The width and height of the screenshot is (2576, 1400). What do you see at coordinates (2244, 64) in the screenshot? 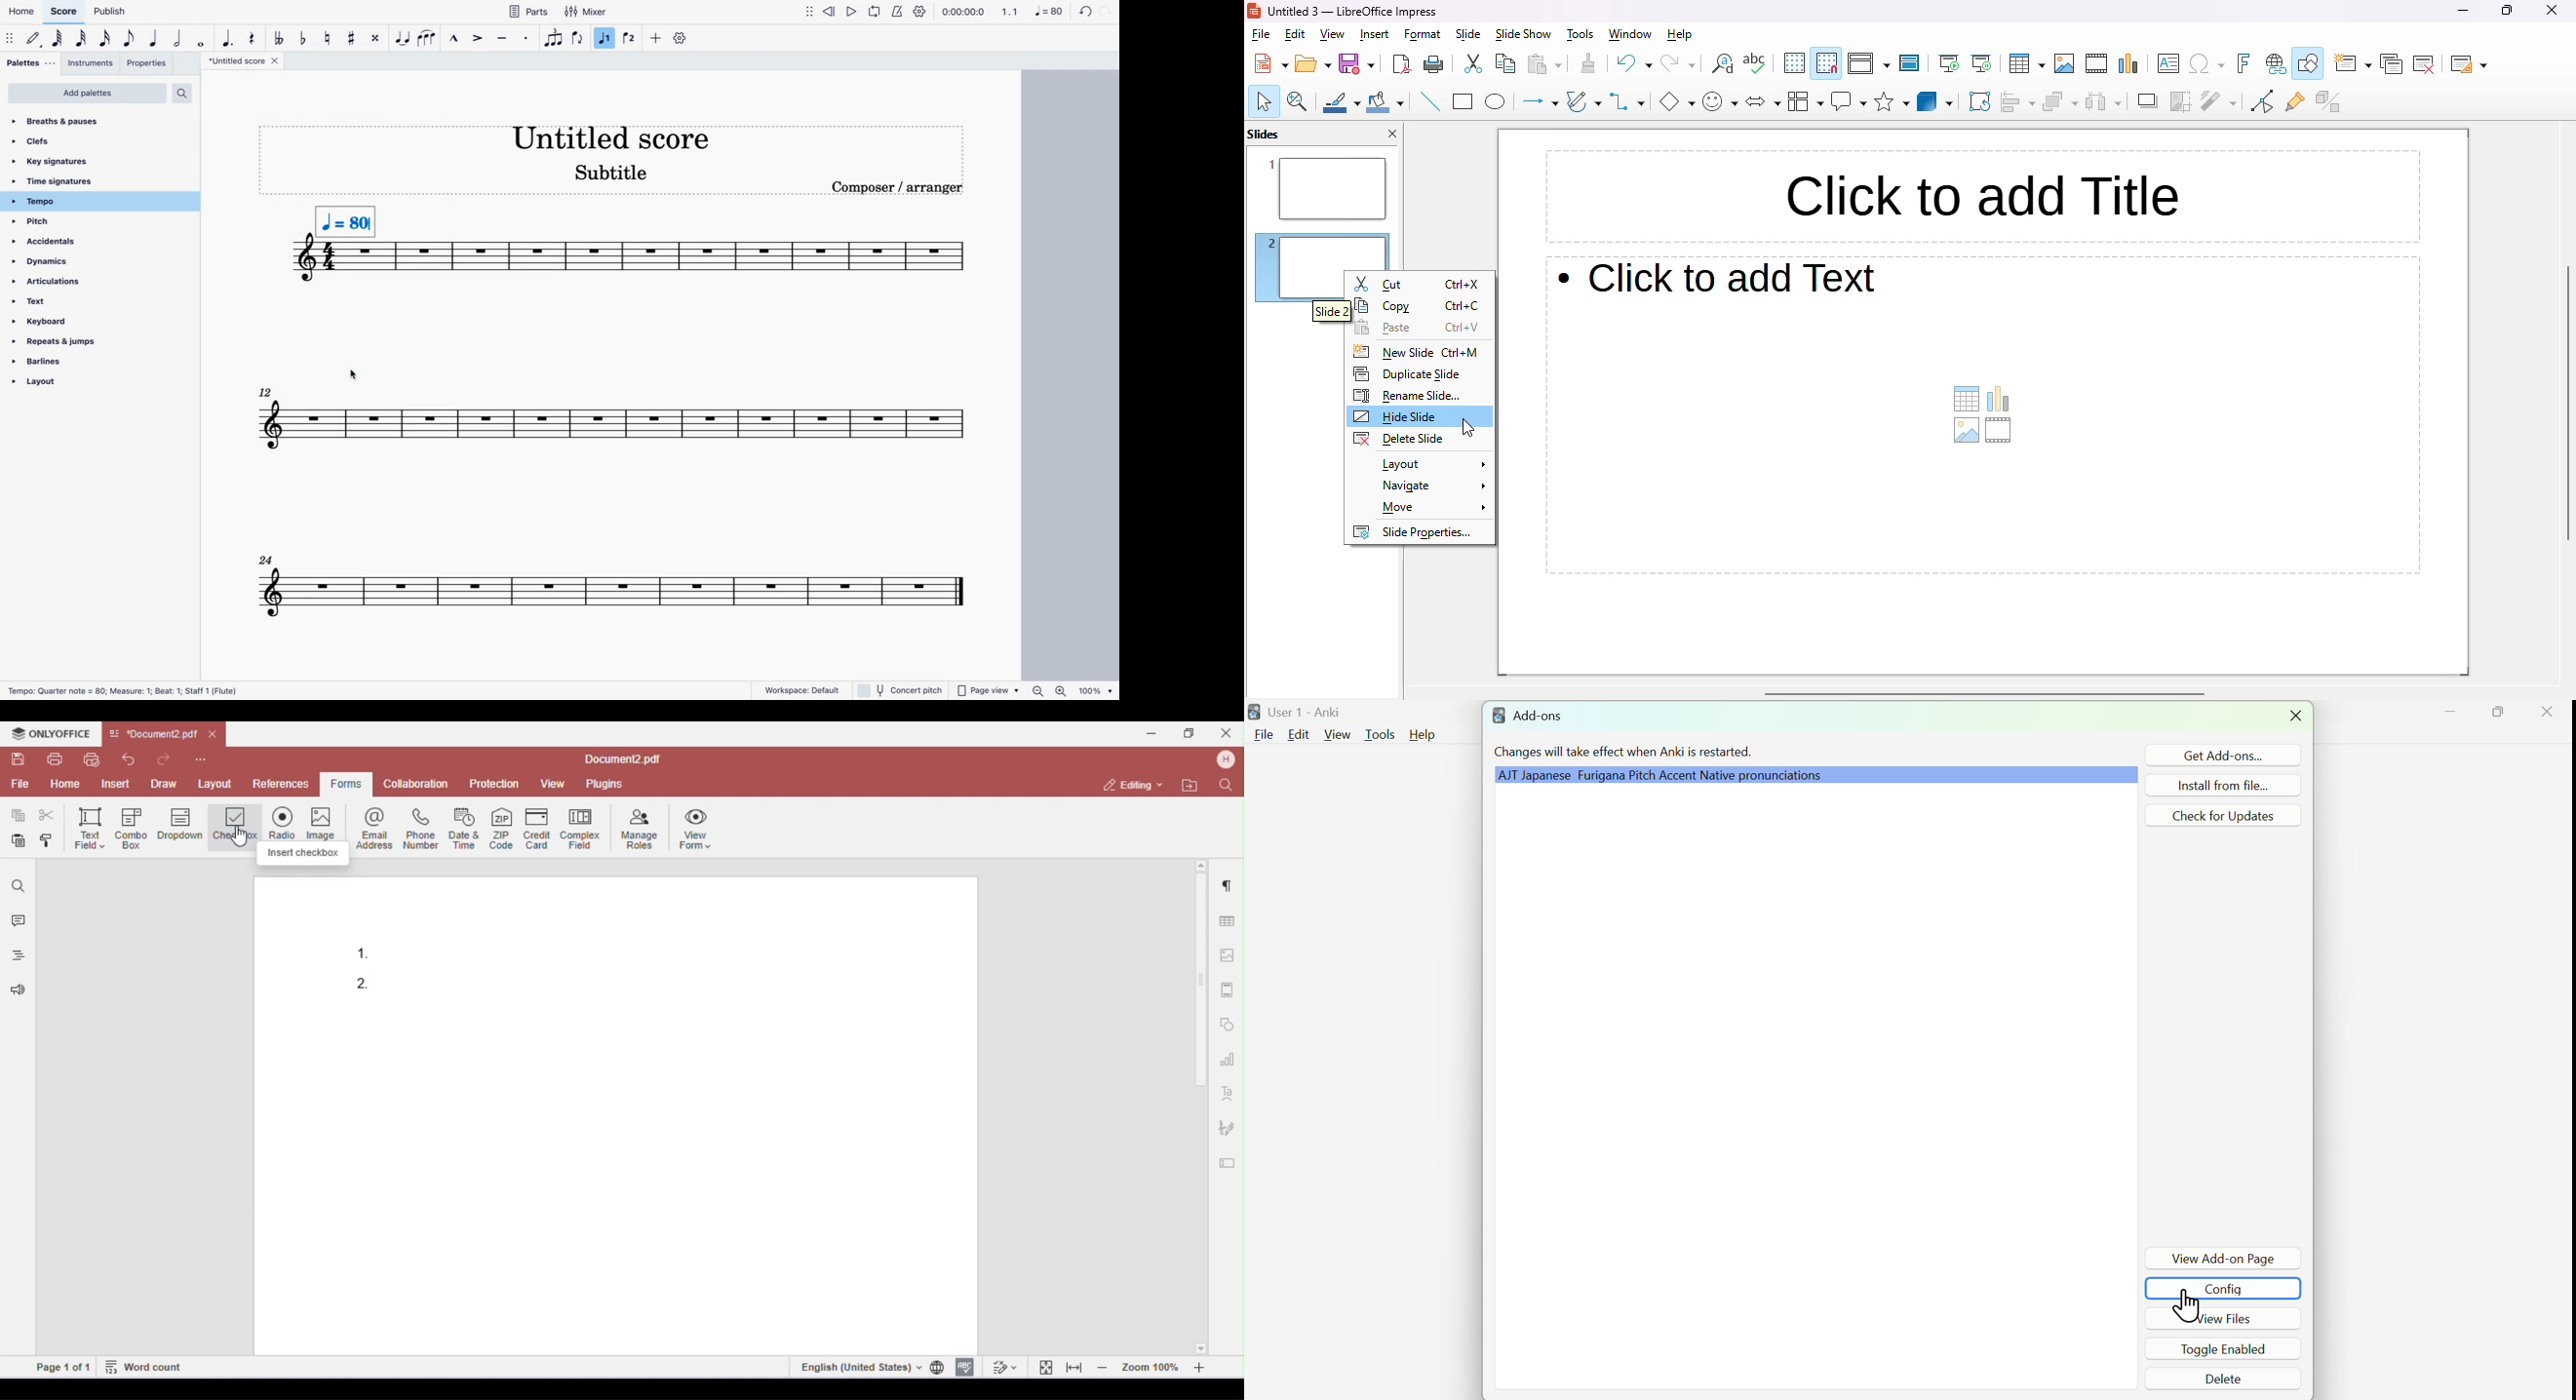
I see `insert fontwork text` at bounding box center [2244, 64].